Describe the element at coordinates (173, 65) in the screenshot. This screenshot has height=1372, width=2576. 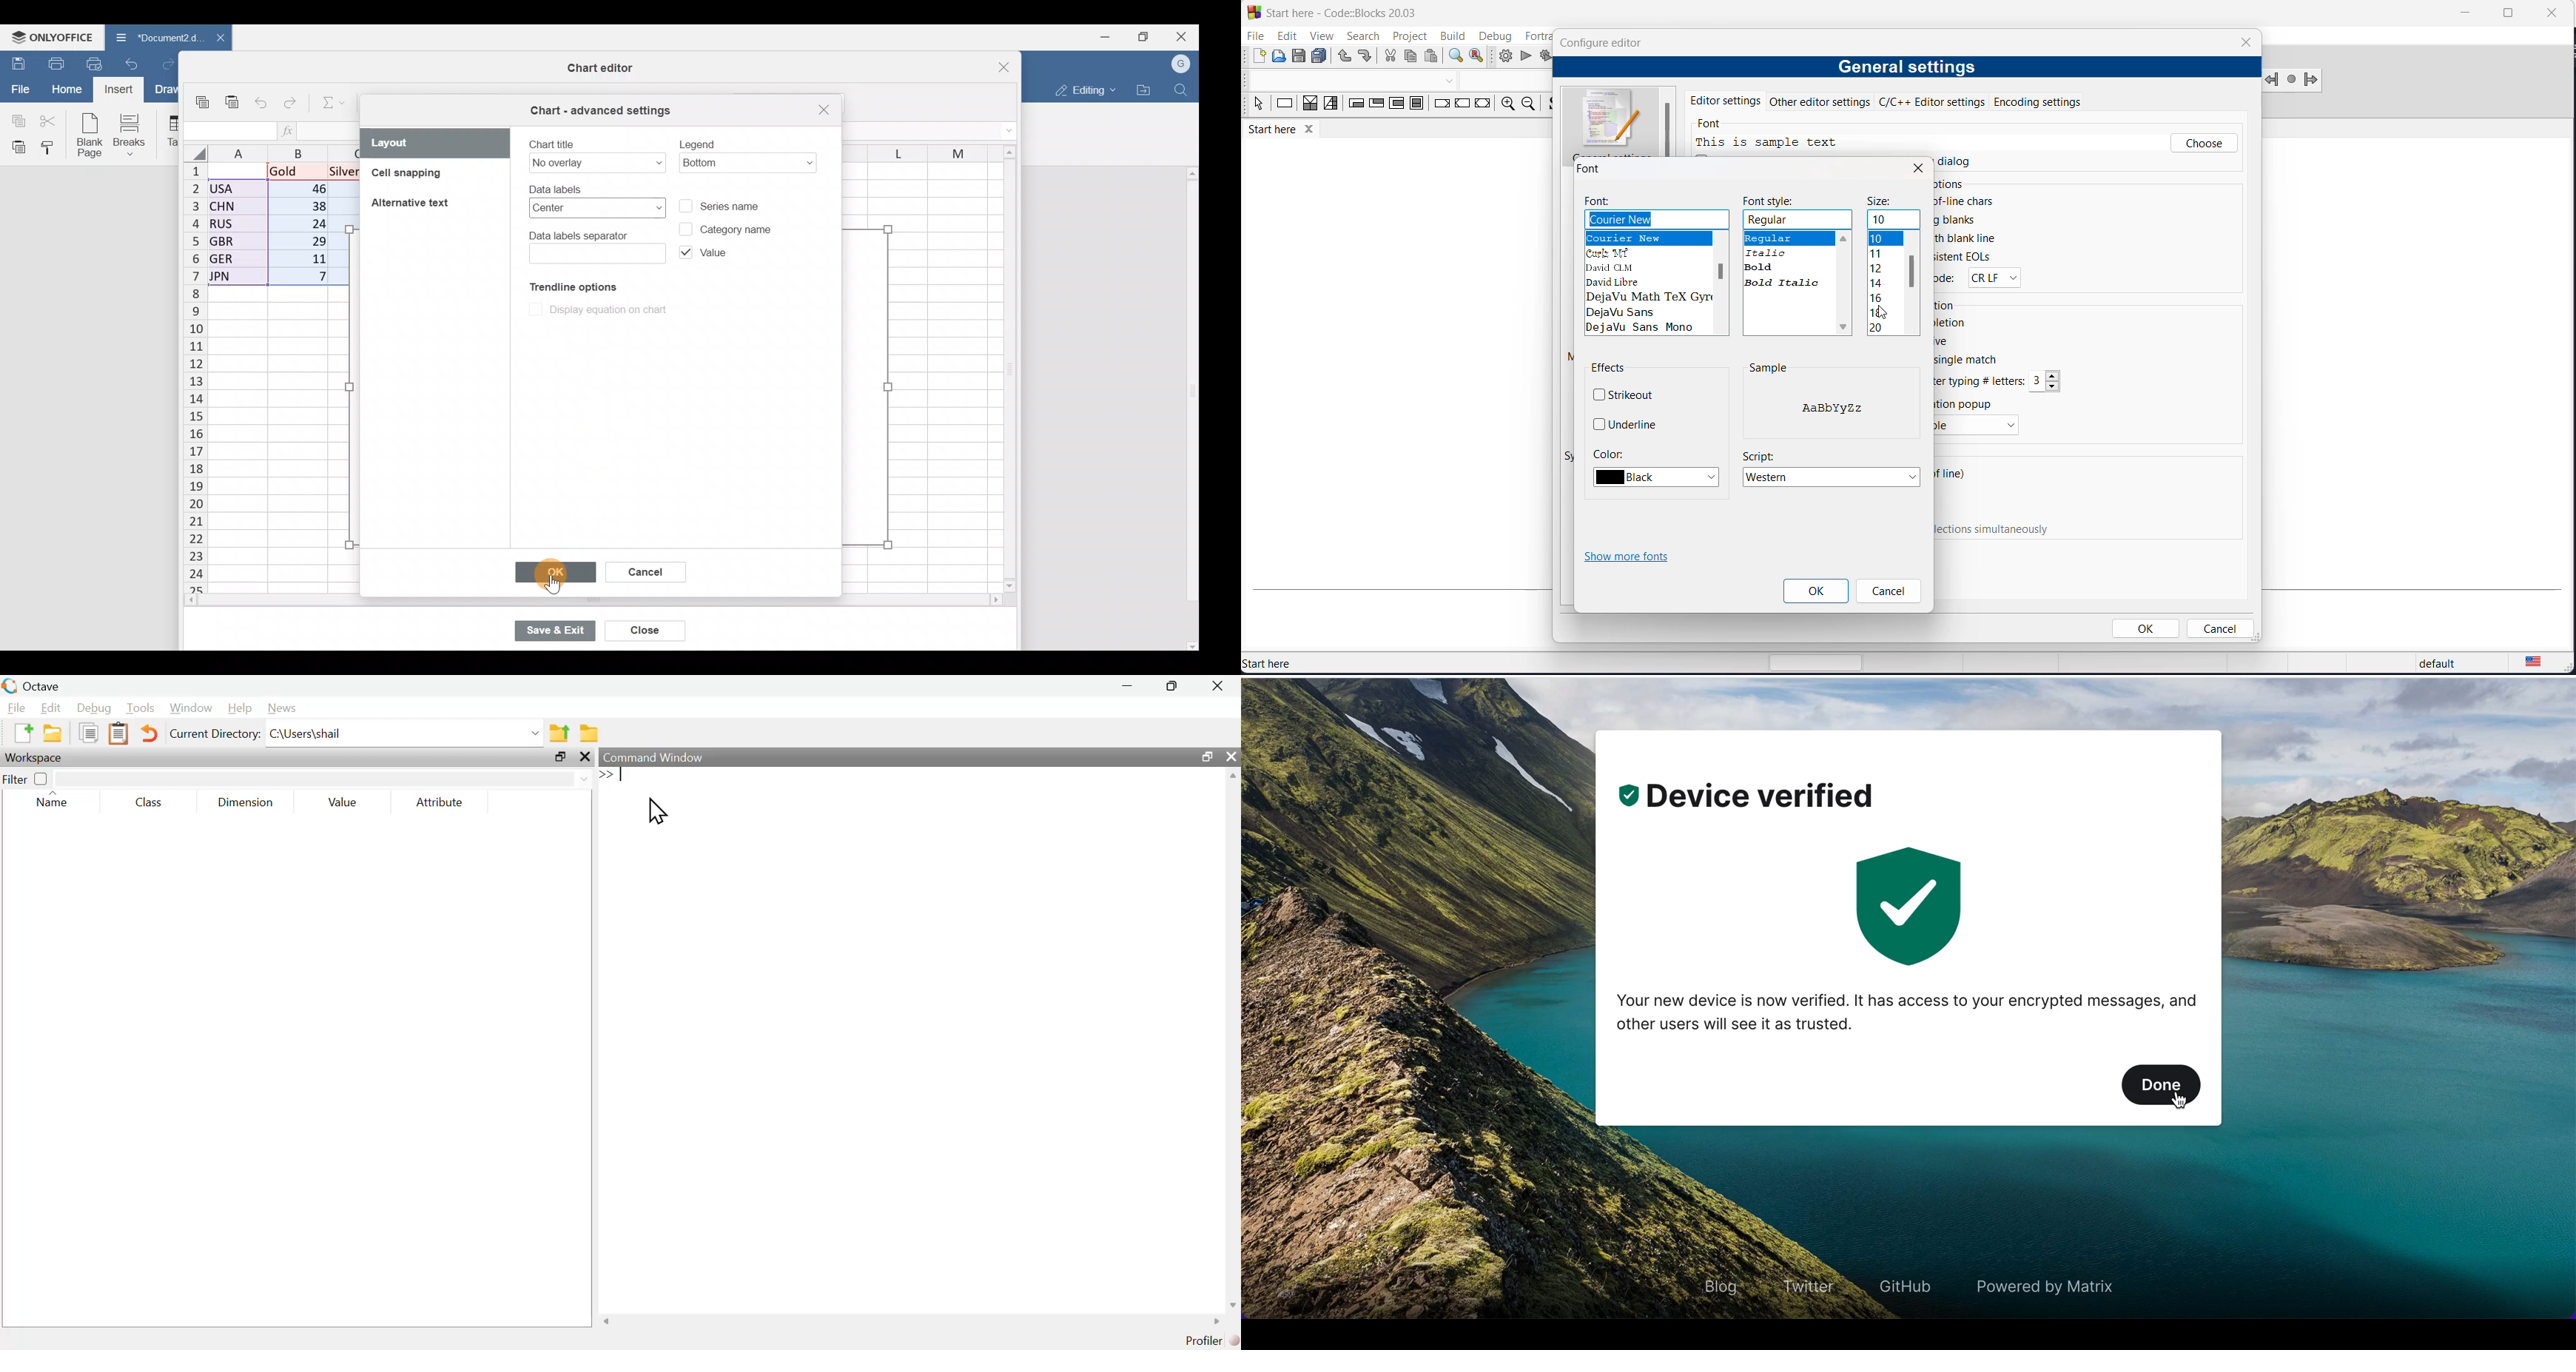
I see `Redo` at that location.